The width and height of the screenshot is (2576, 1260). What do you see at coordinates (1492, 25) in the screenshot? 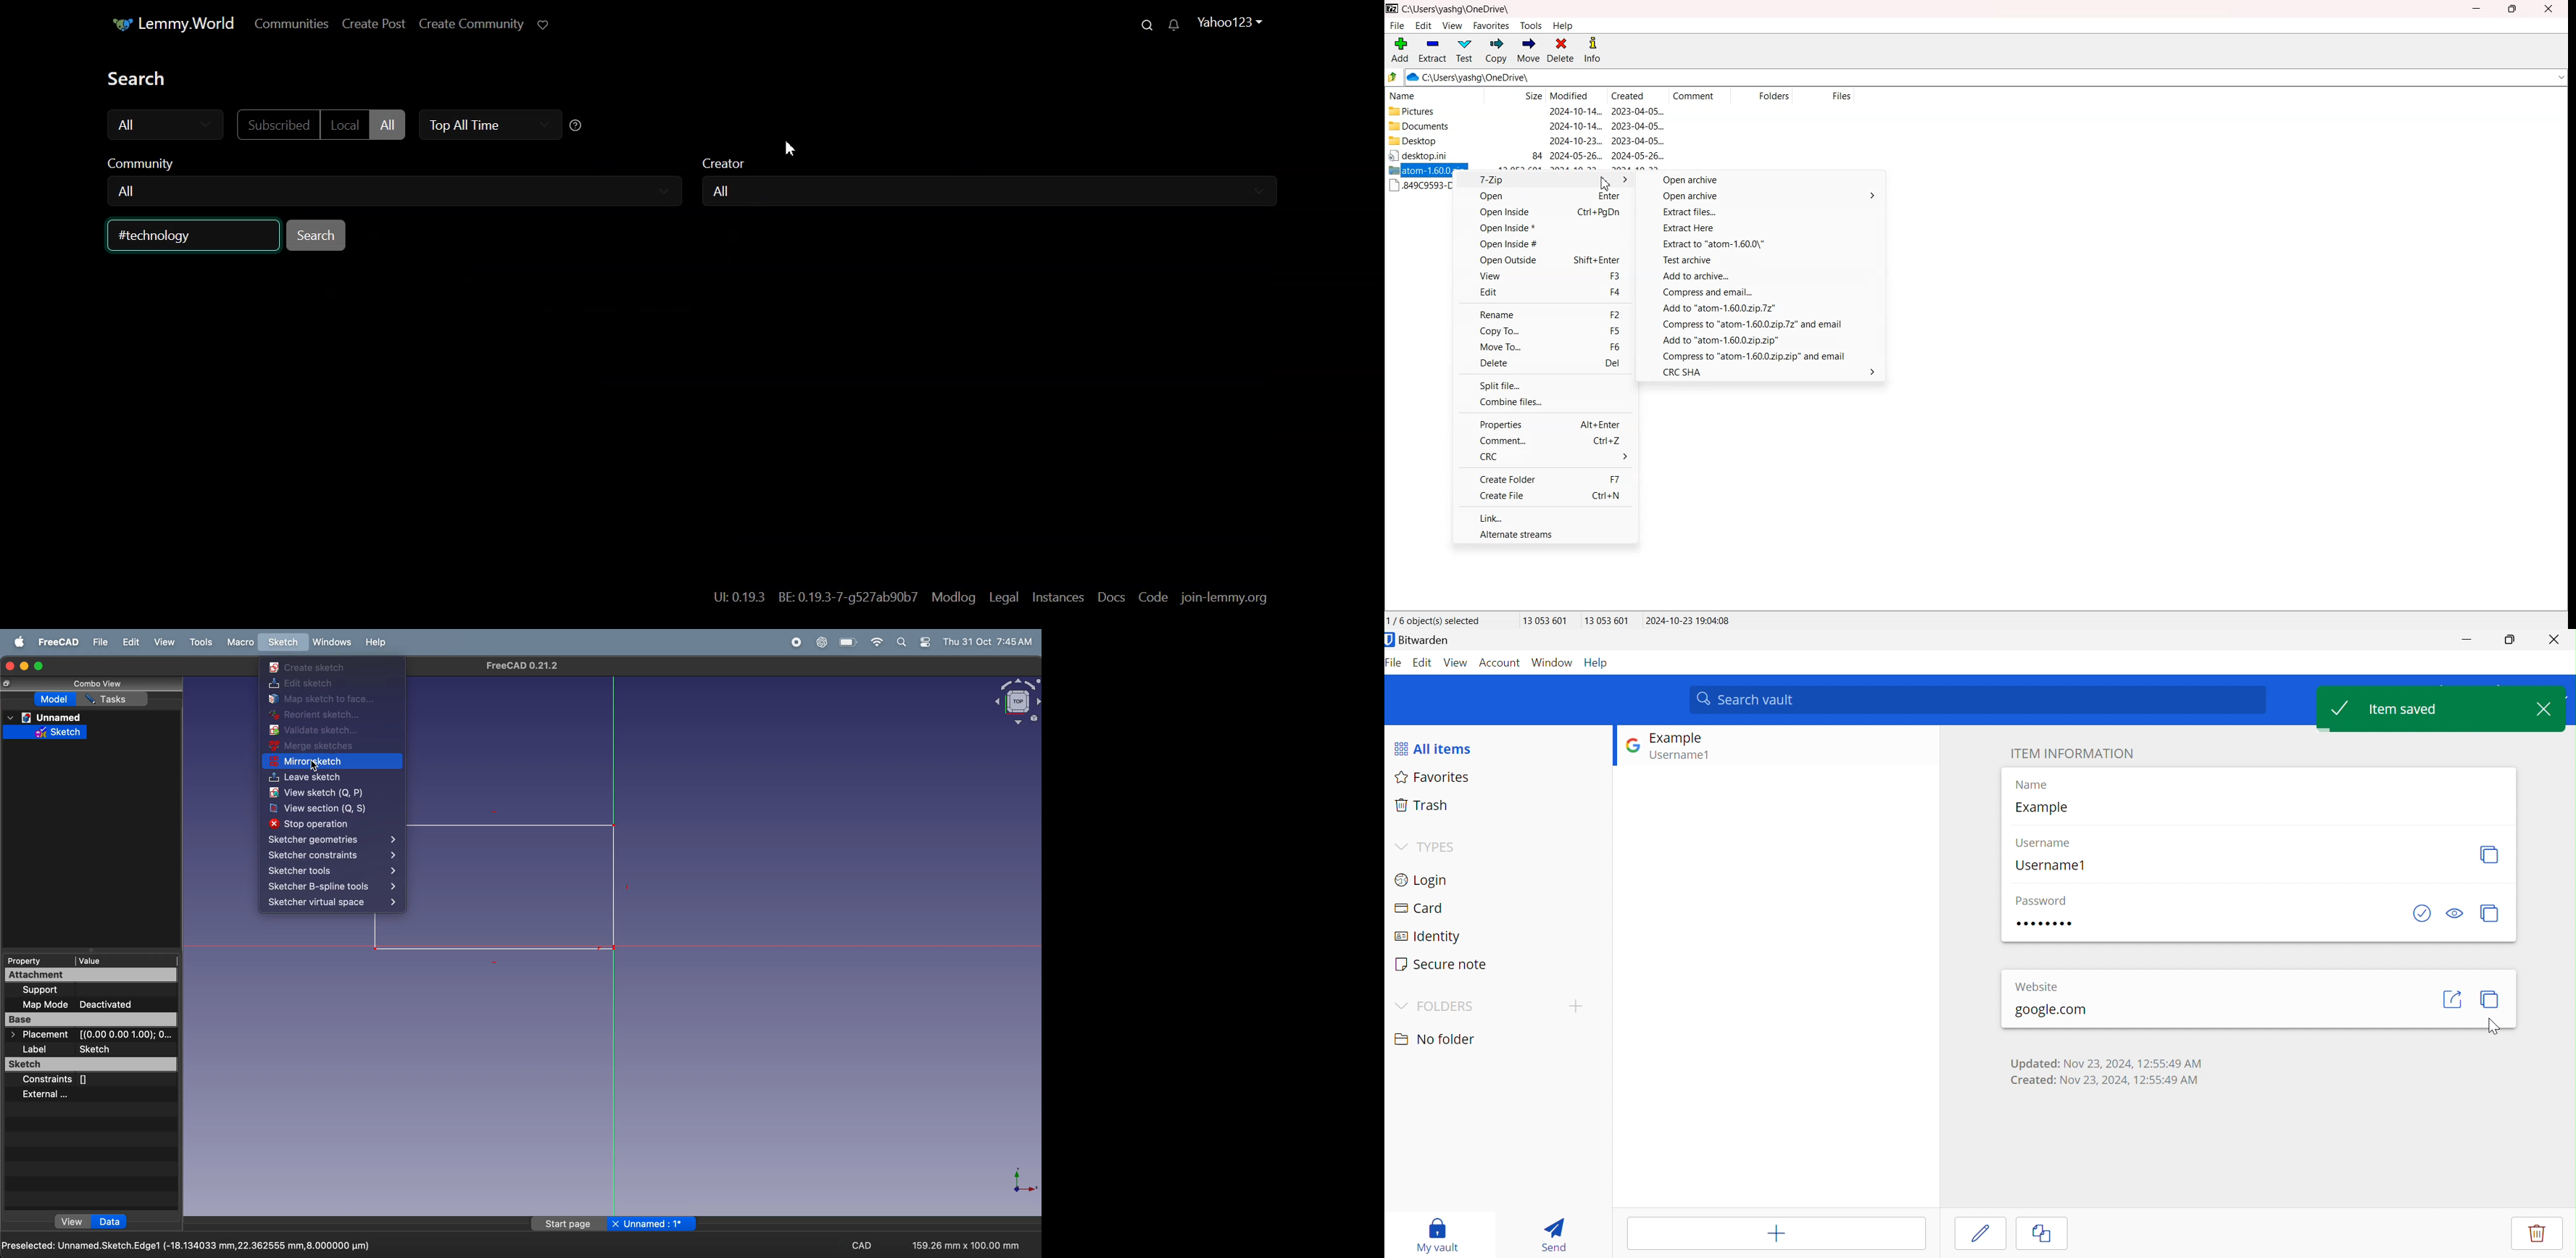
I see `Favorites` at bounding box center [1492, 25].